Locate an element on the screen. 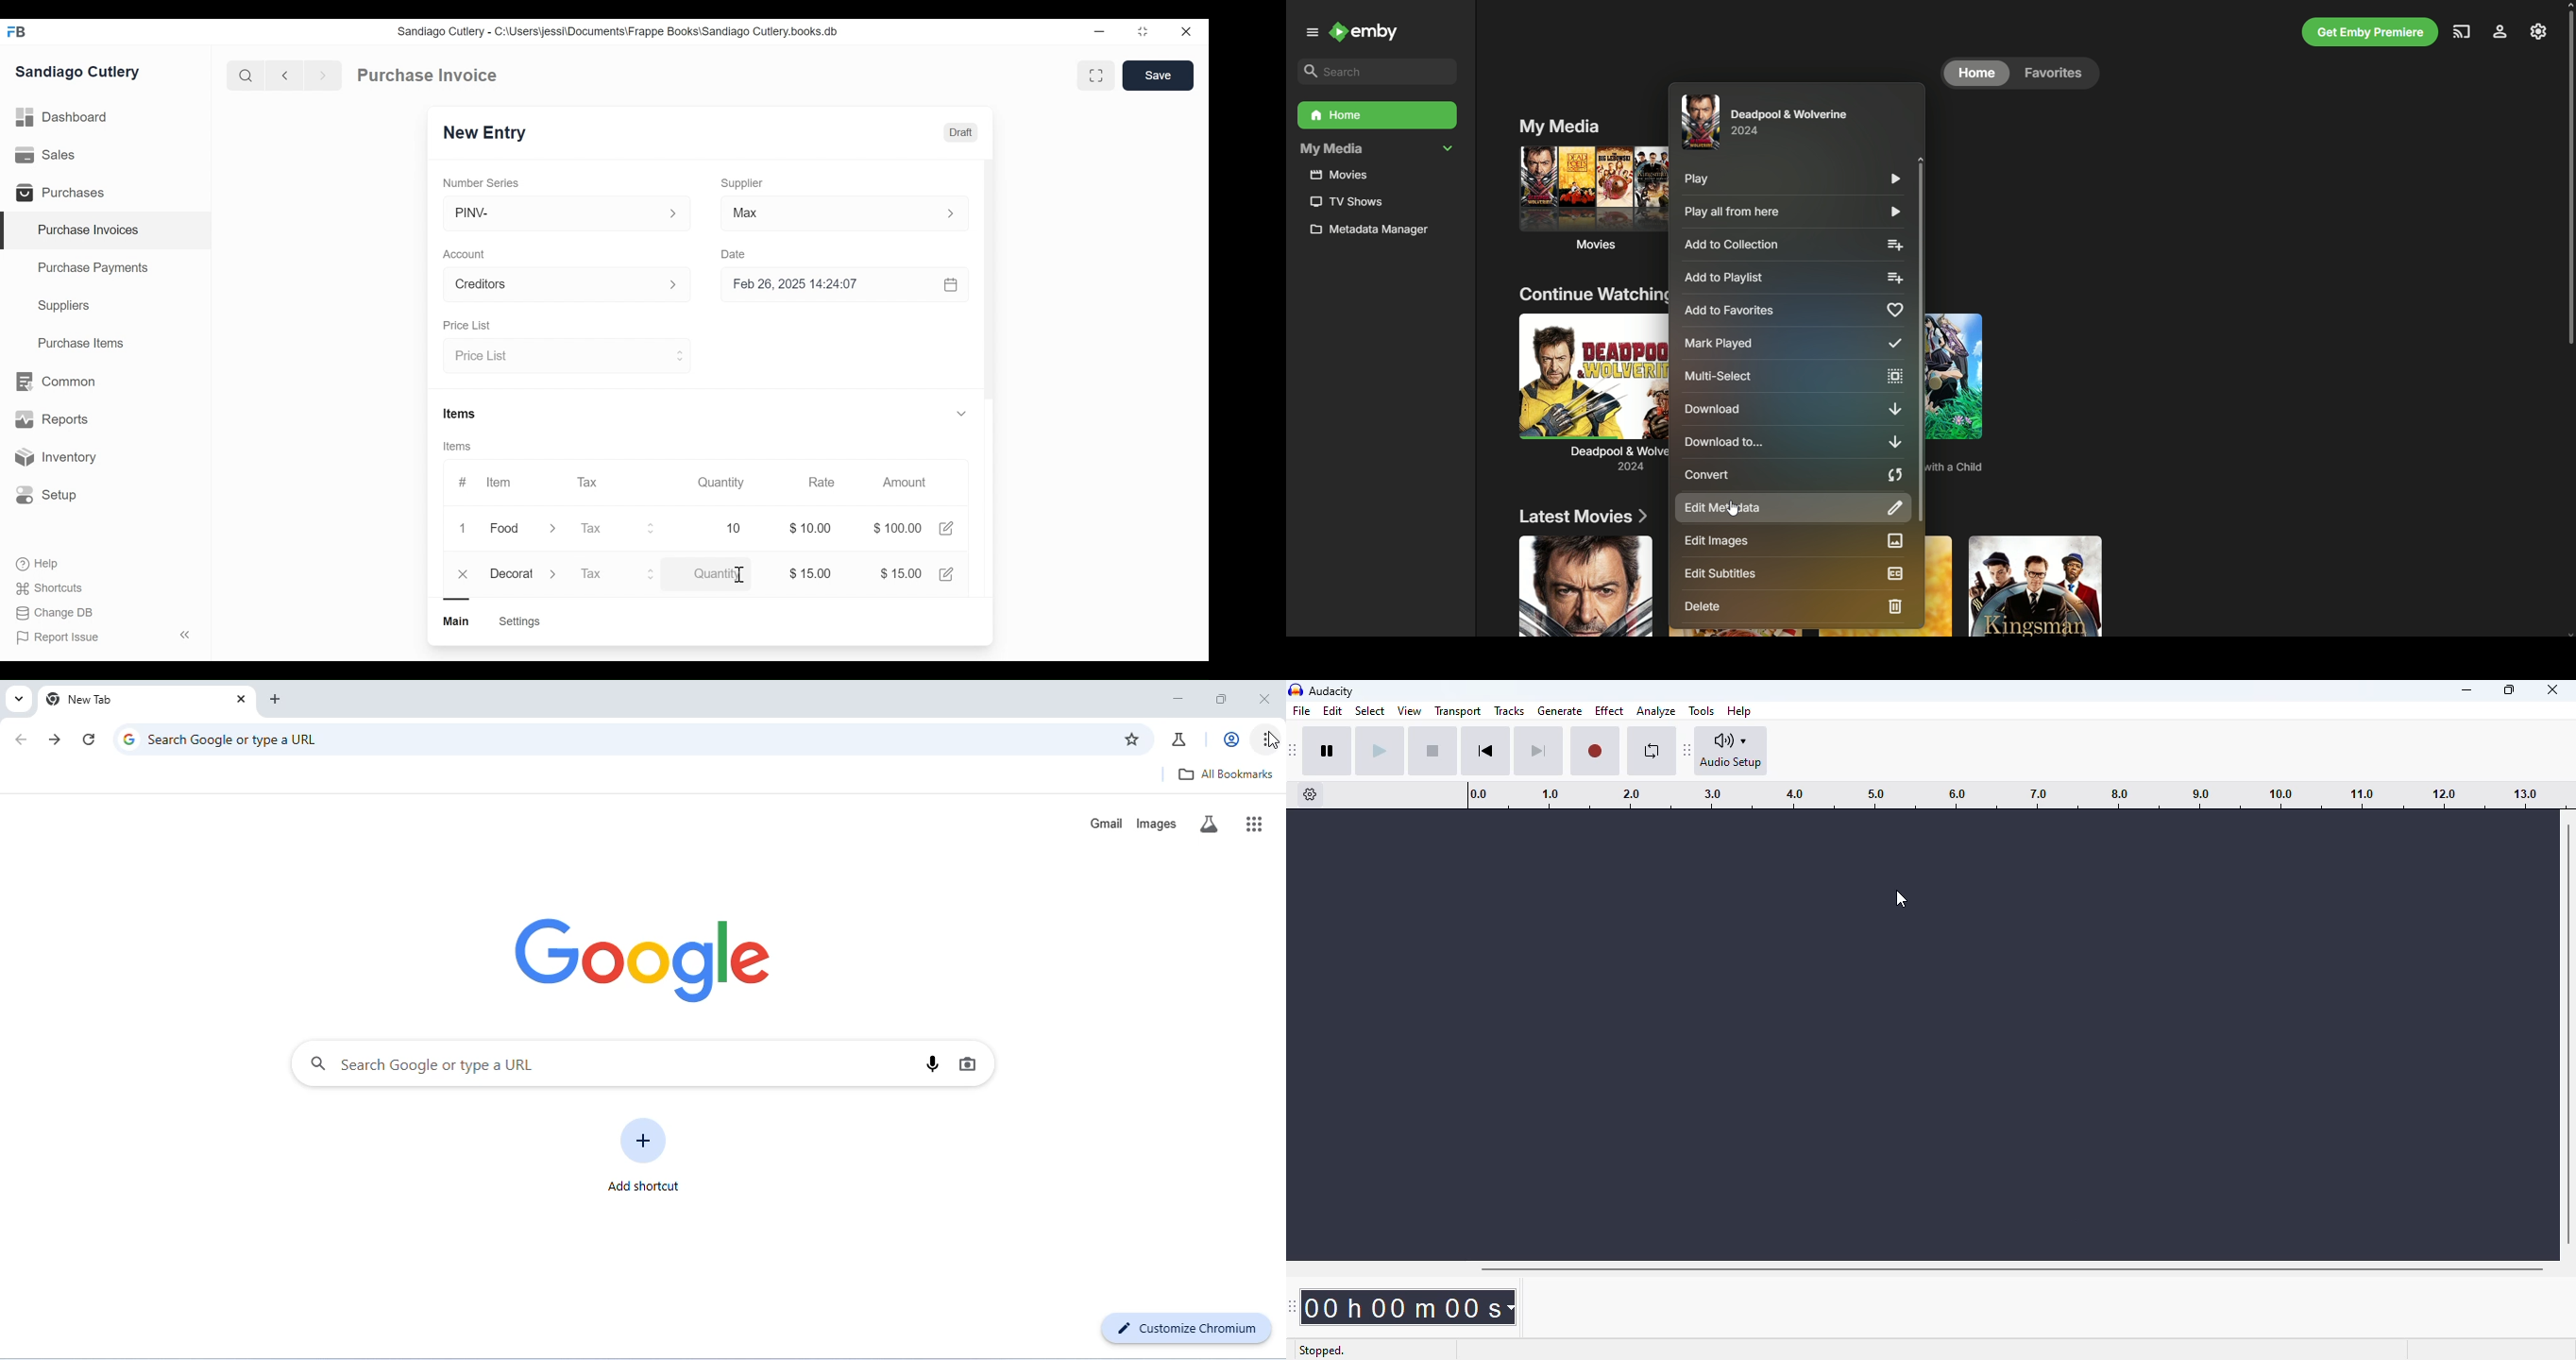 Image resolution: width=2576 pixels, height=1372 pixels. Sandiago Cutlery - C:\Users\jessi\Documents\Frappe Books\Sandiago Cutlery.books.db is located at coordinates (618, 31).